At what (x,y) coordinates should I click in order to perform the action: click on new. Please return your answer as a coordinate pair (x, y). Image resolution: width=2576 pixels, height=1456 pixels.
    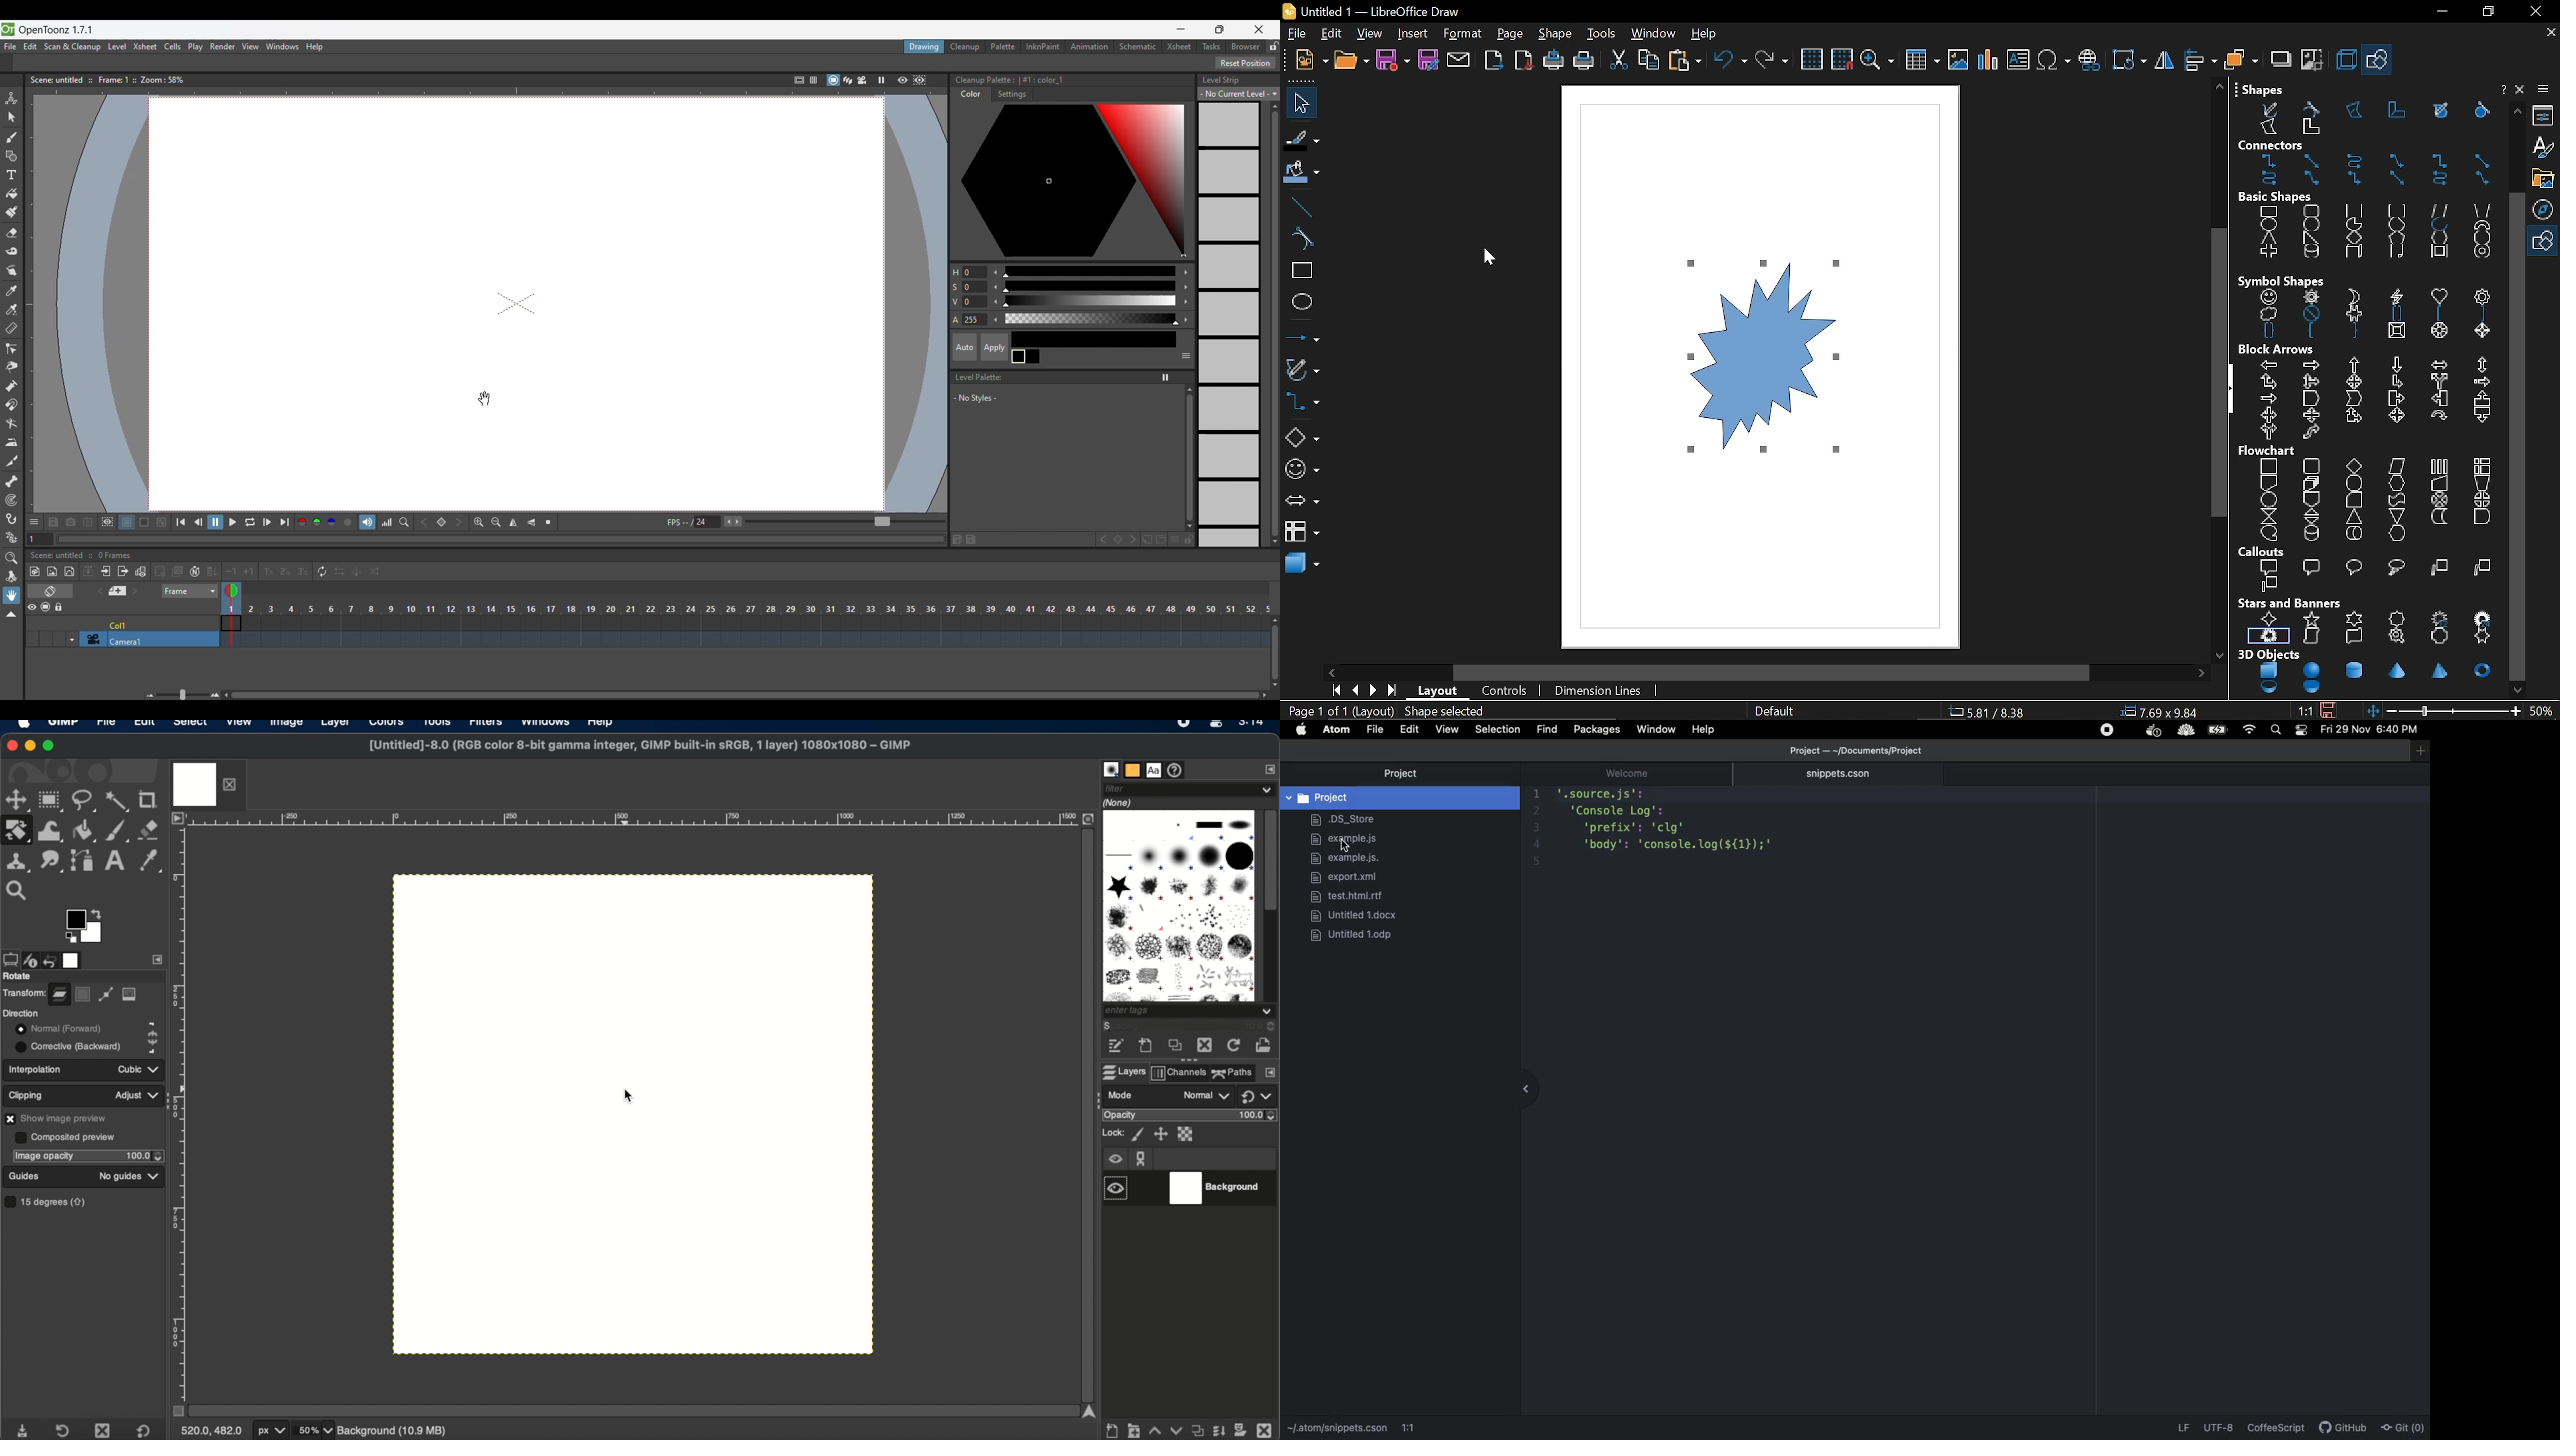
    Looking at the image, I should click on (1311, 61).